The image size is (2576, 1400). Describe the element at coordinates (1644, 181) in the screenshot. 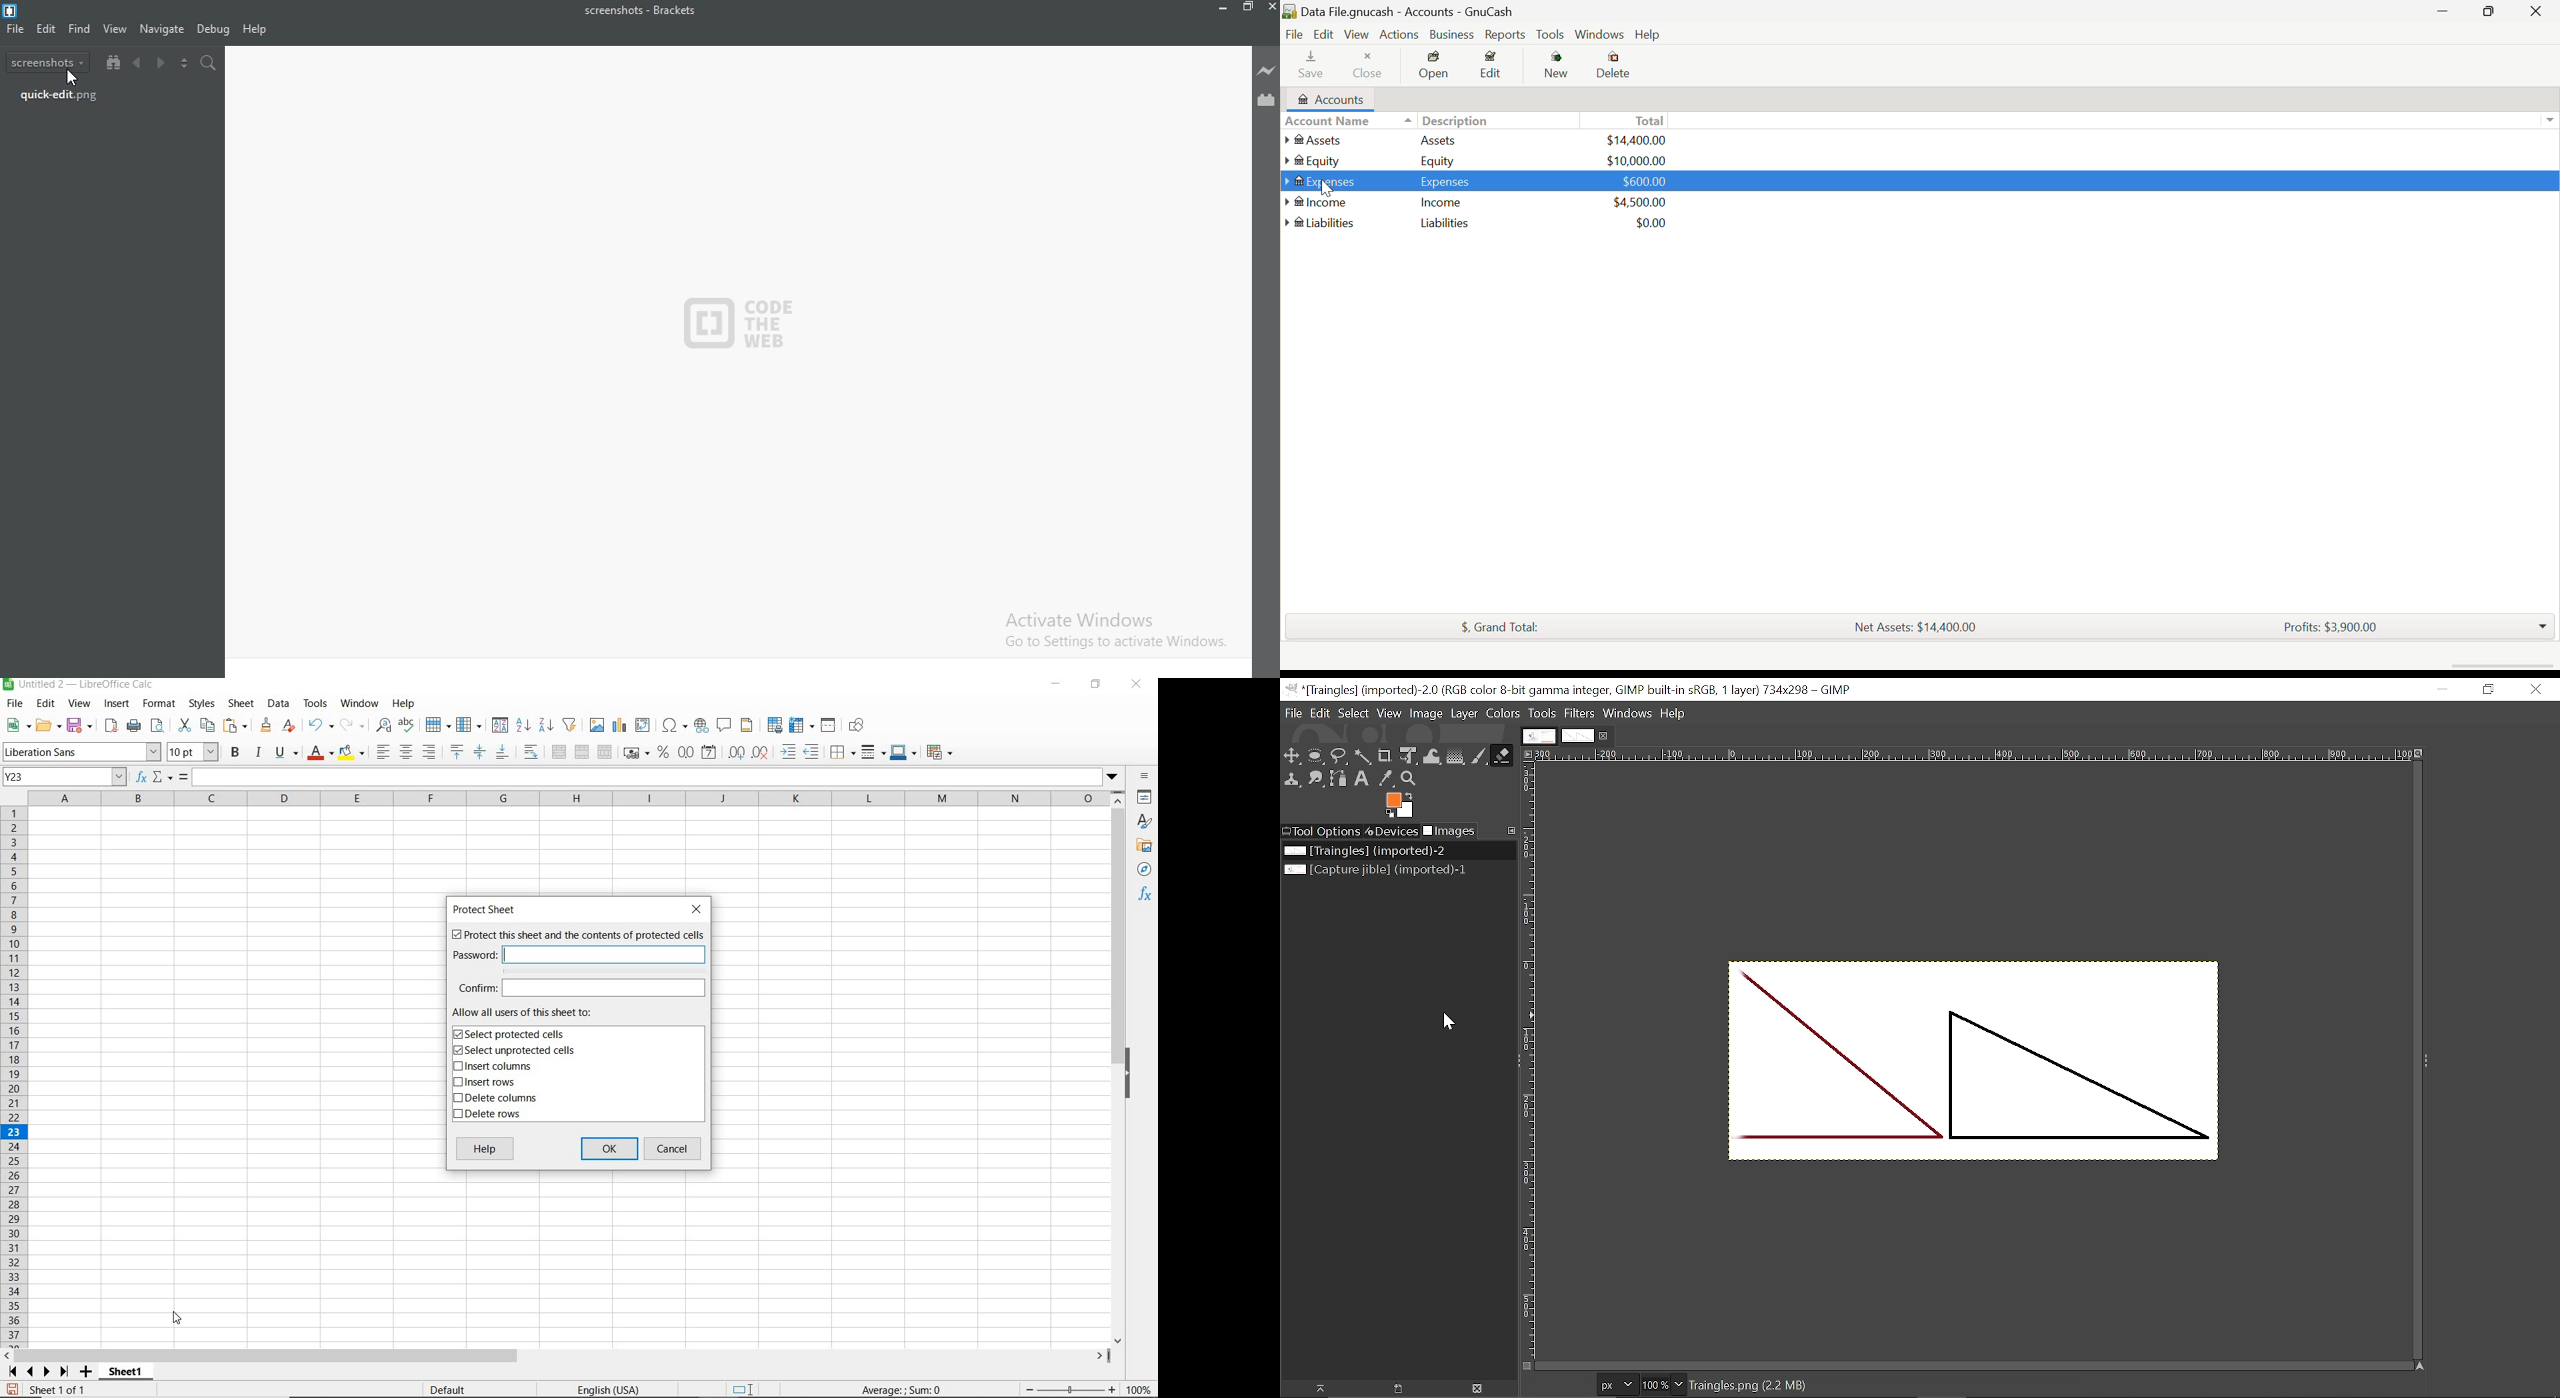

I see `USD` at that location.